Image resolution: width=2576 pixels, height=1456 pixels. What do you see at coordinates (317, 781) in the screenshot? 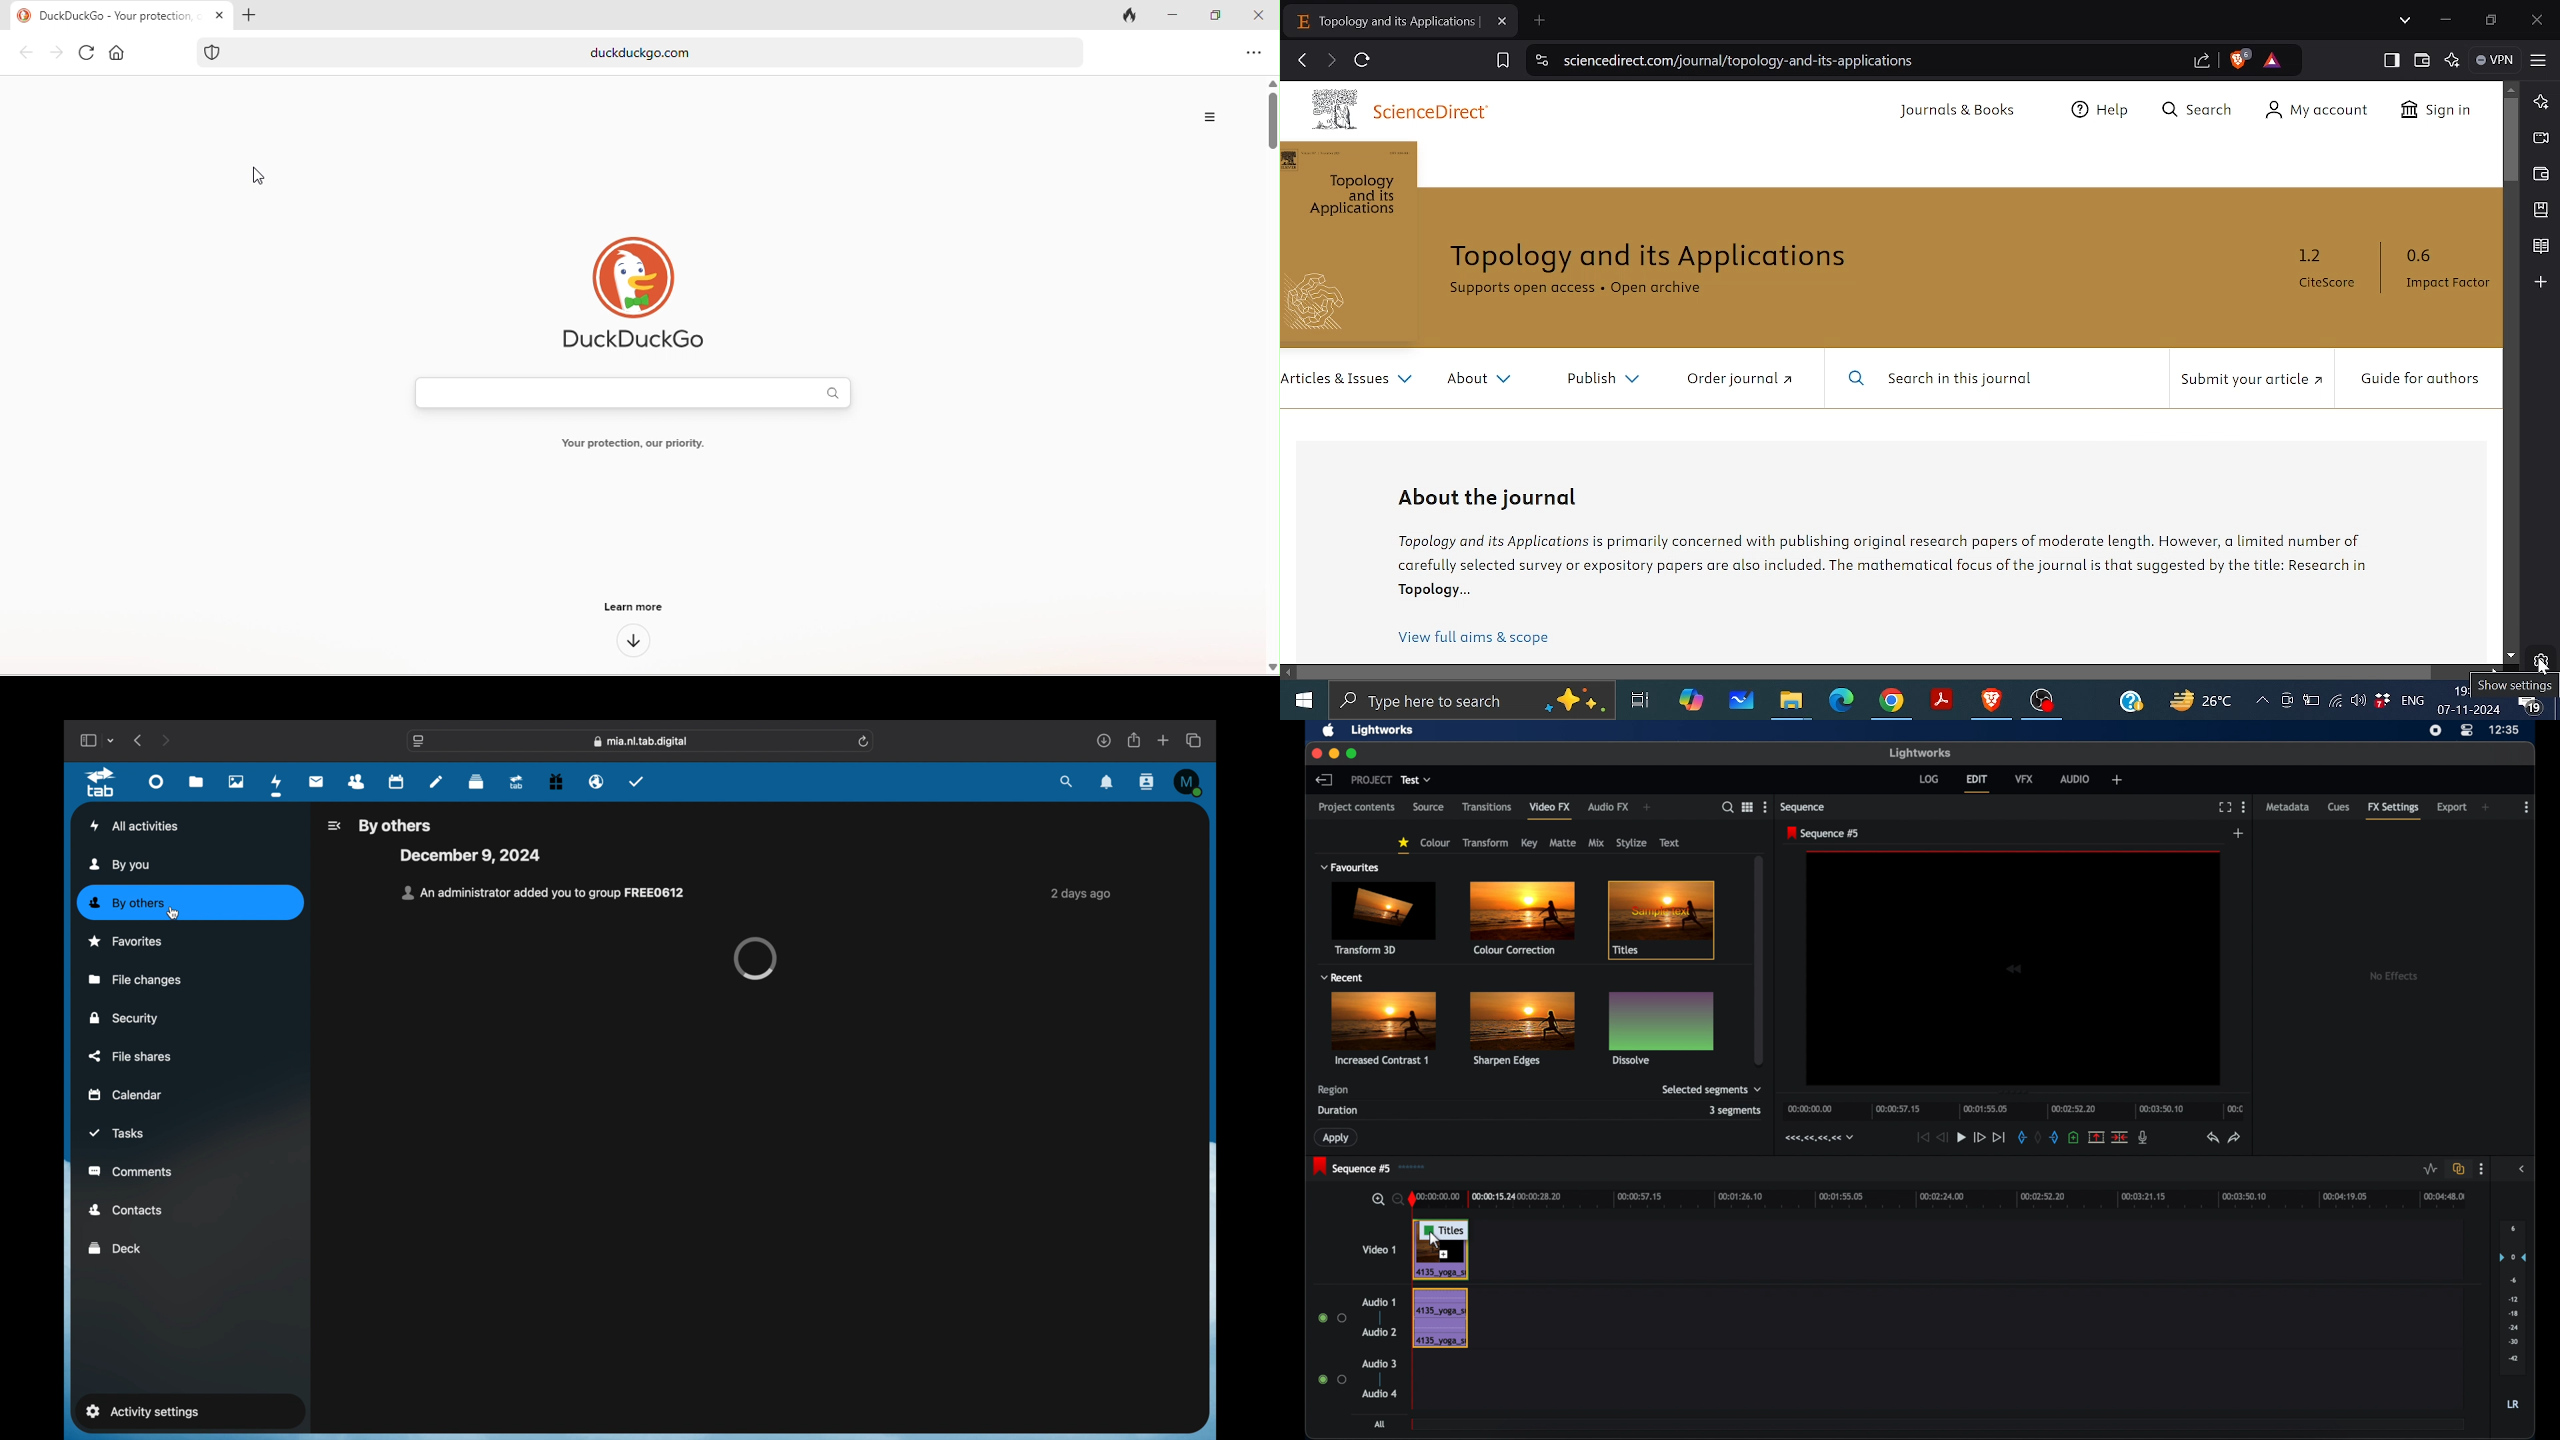
I see `mail` at bounding box center [317, 781].